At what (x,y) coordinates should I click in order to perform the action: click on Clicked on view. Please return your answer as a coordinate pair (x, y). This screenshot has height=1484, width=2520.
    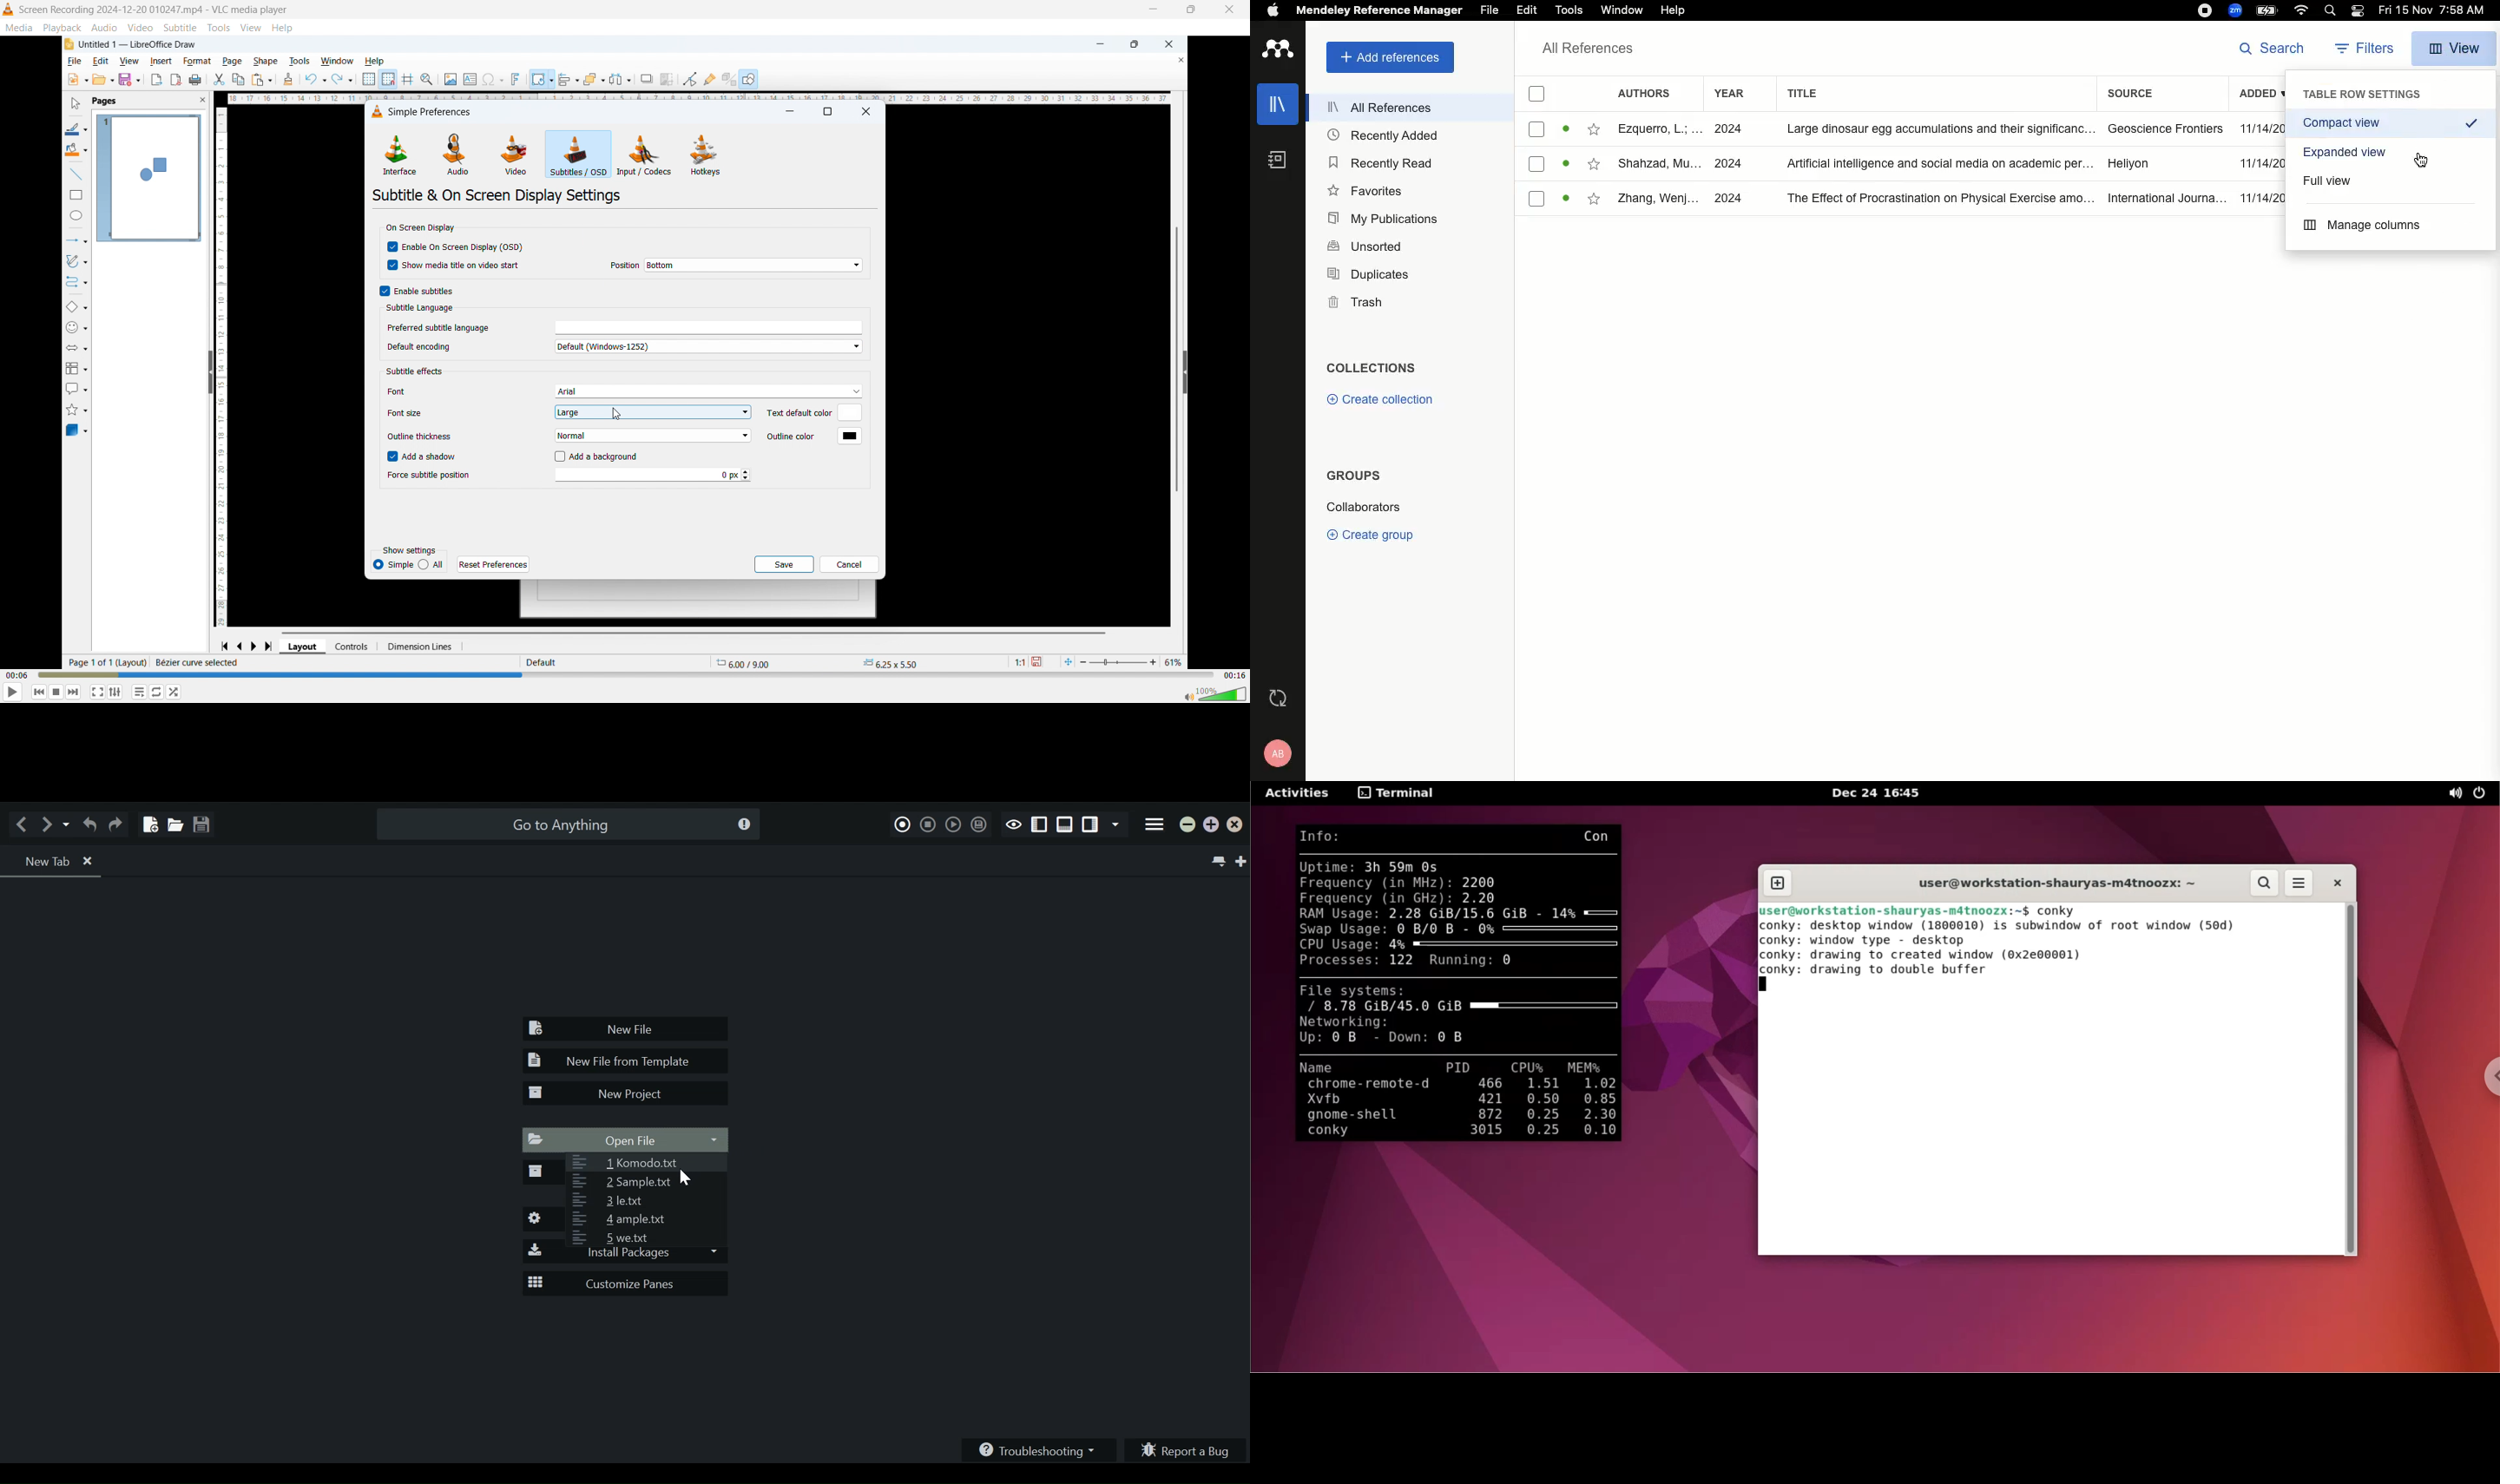
    Looking at the image, I should click on (2456, 46).